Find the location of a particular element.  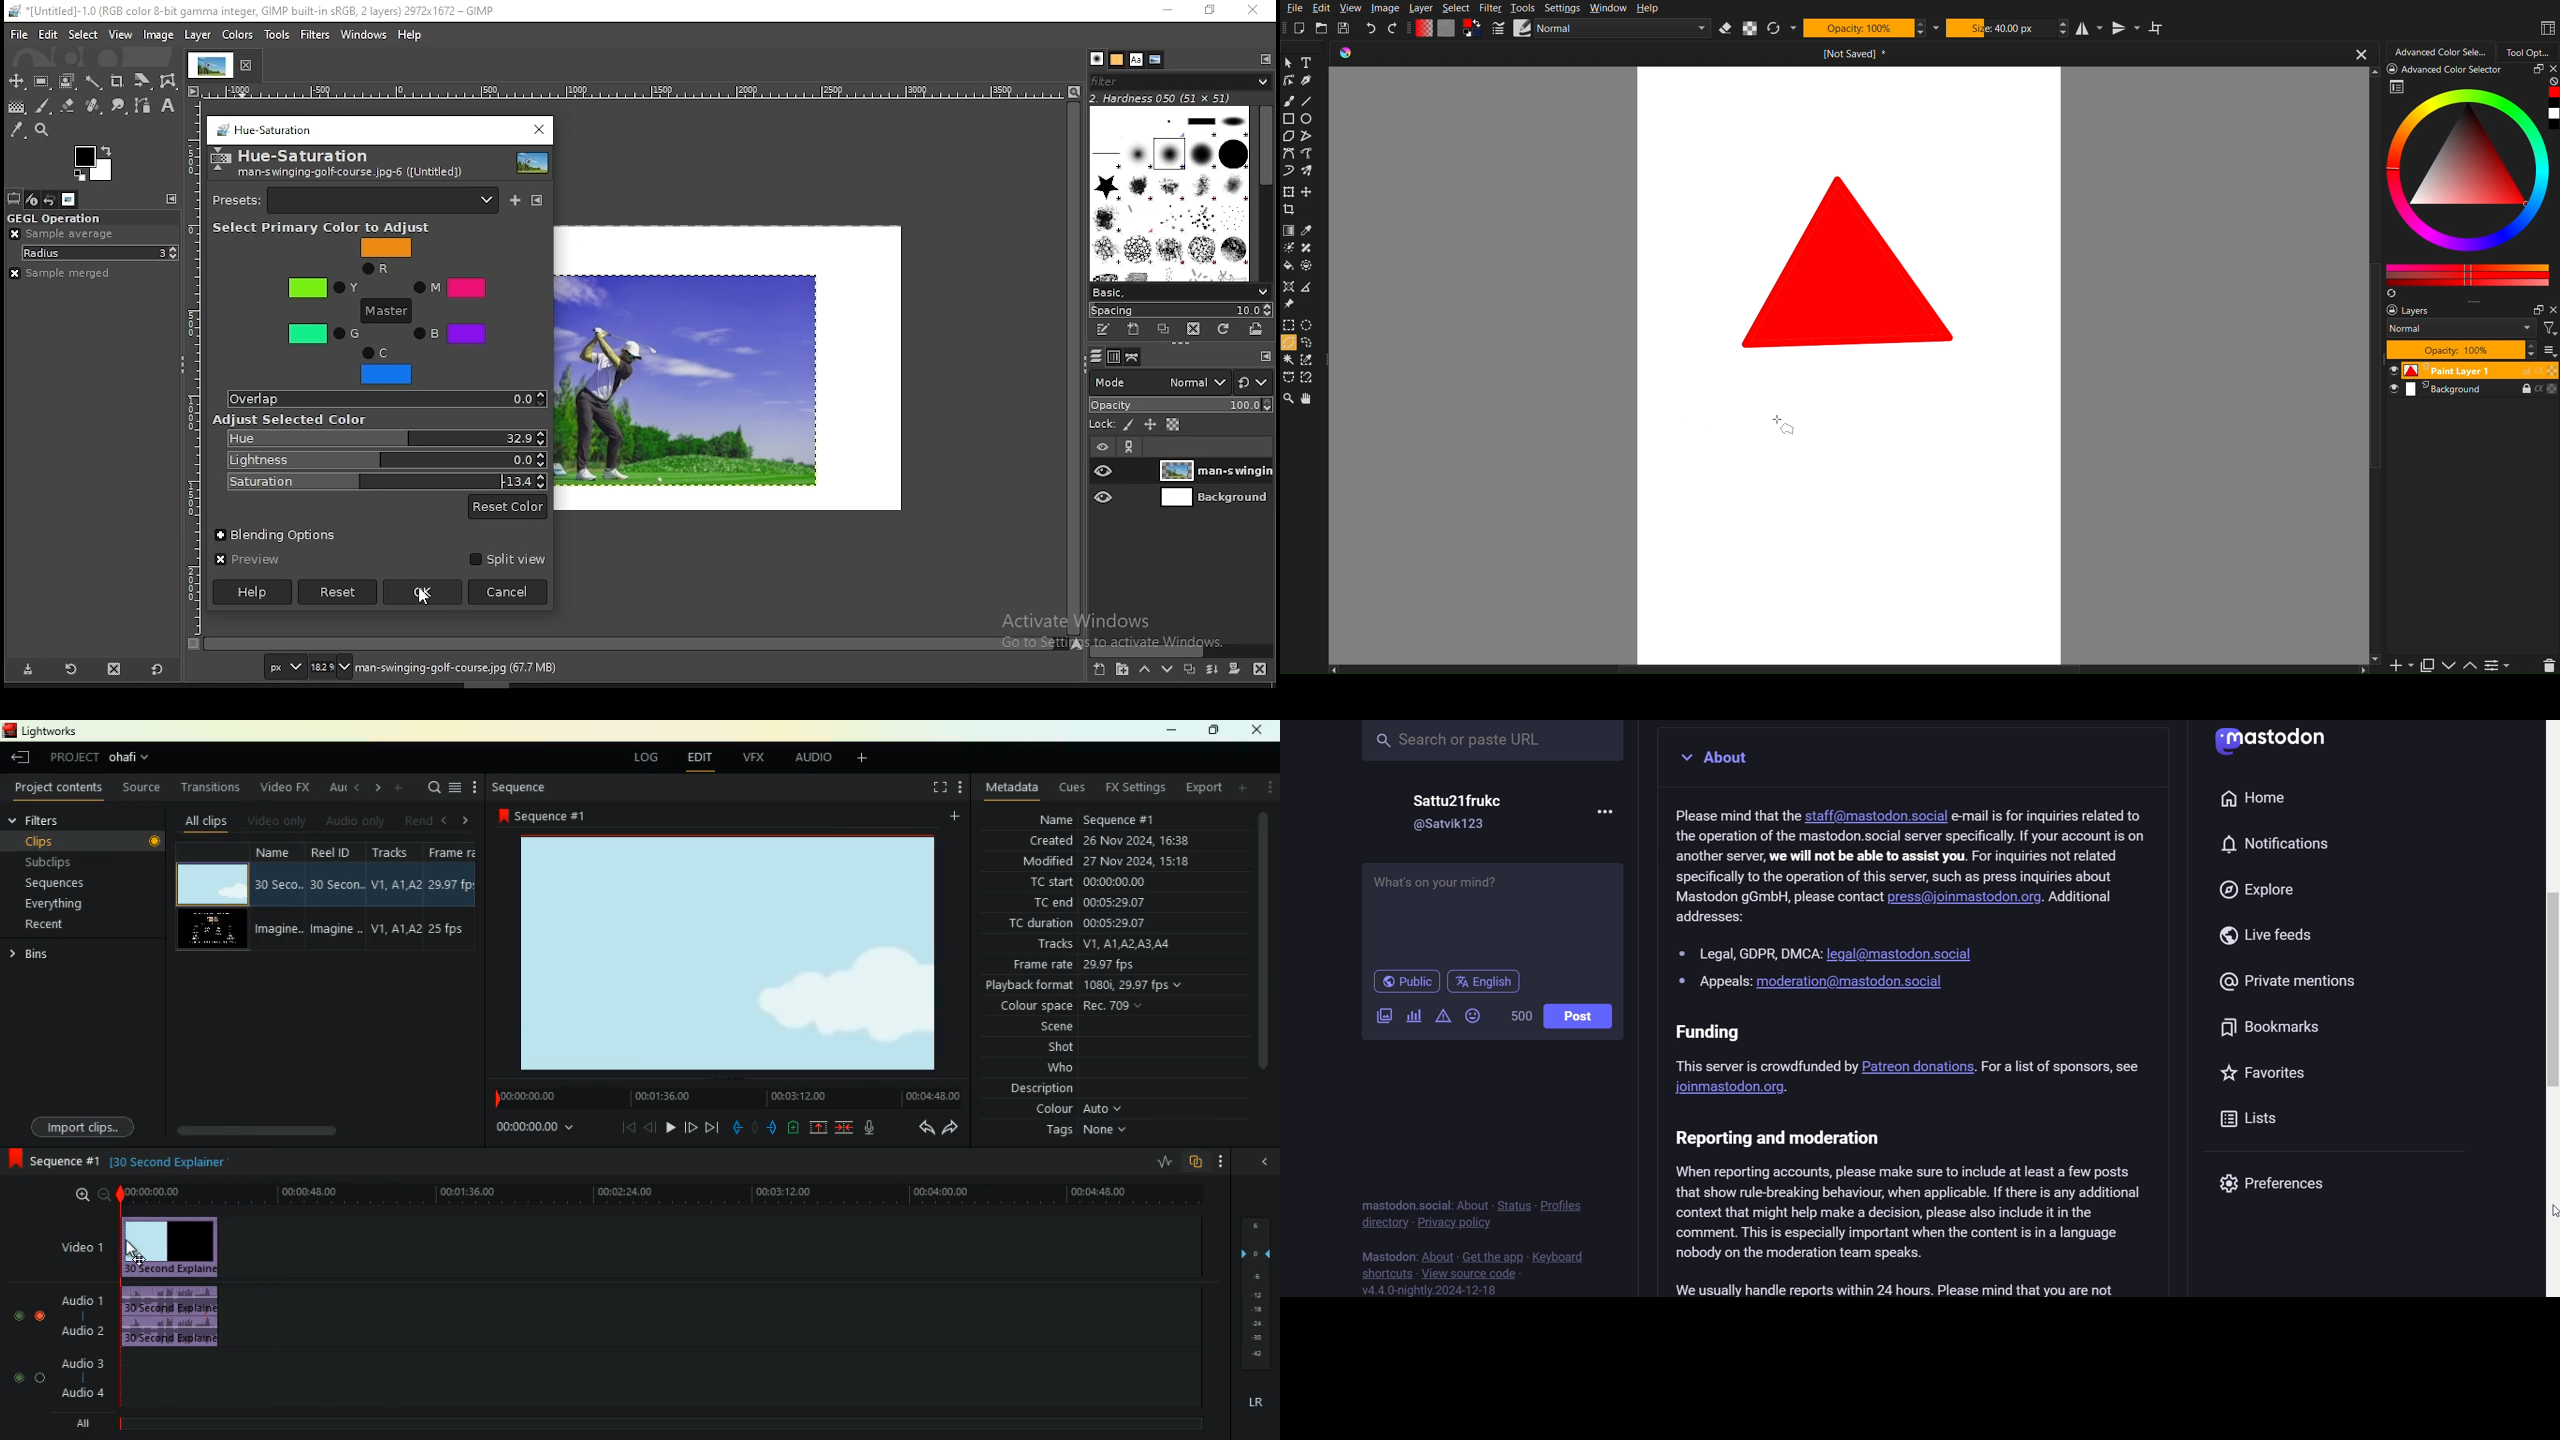

filler is located at coordinates (1288, 267).